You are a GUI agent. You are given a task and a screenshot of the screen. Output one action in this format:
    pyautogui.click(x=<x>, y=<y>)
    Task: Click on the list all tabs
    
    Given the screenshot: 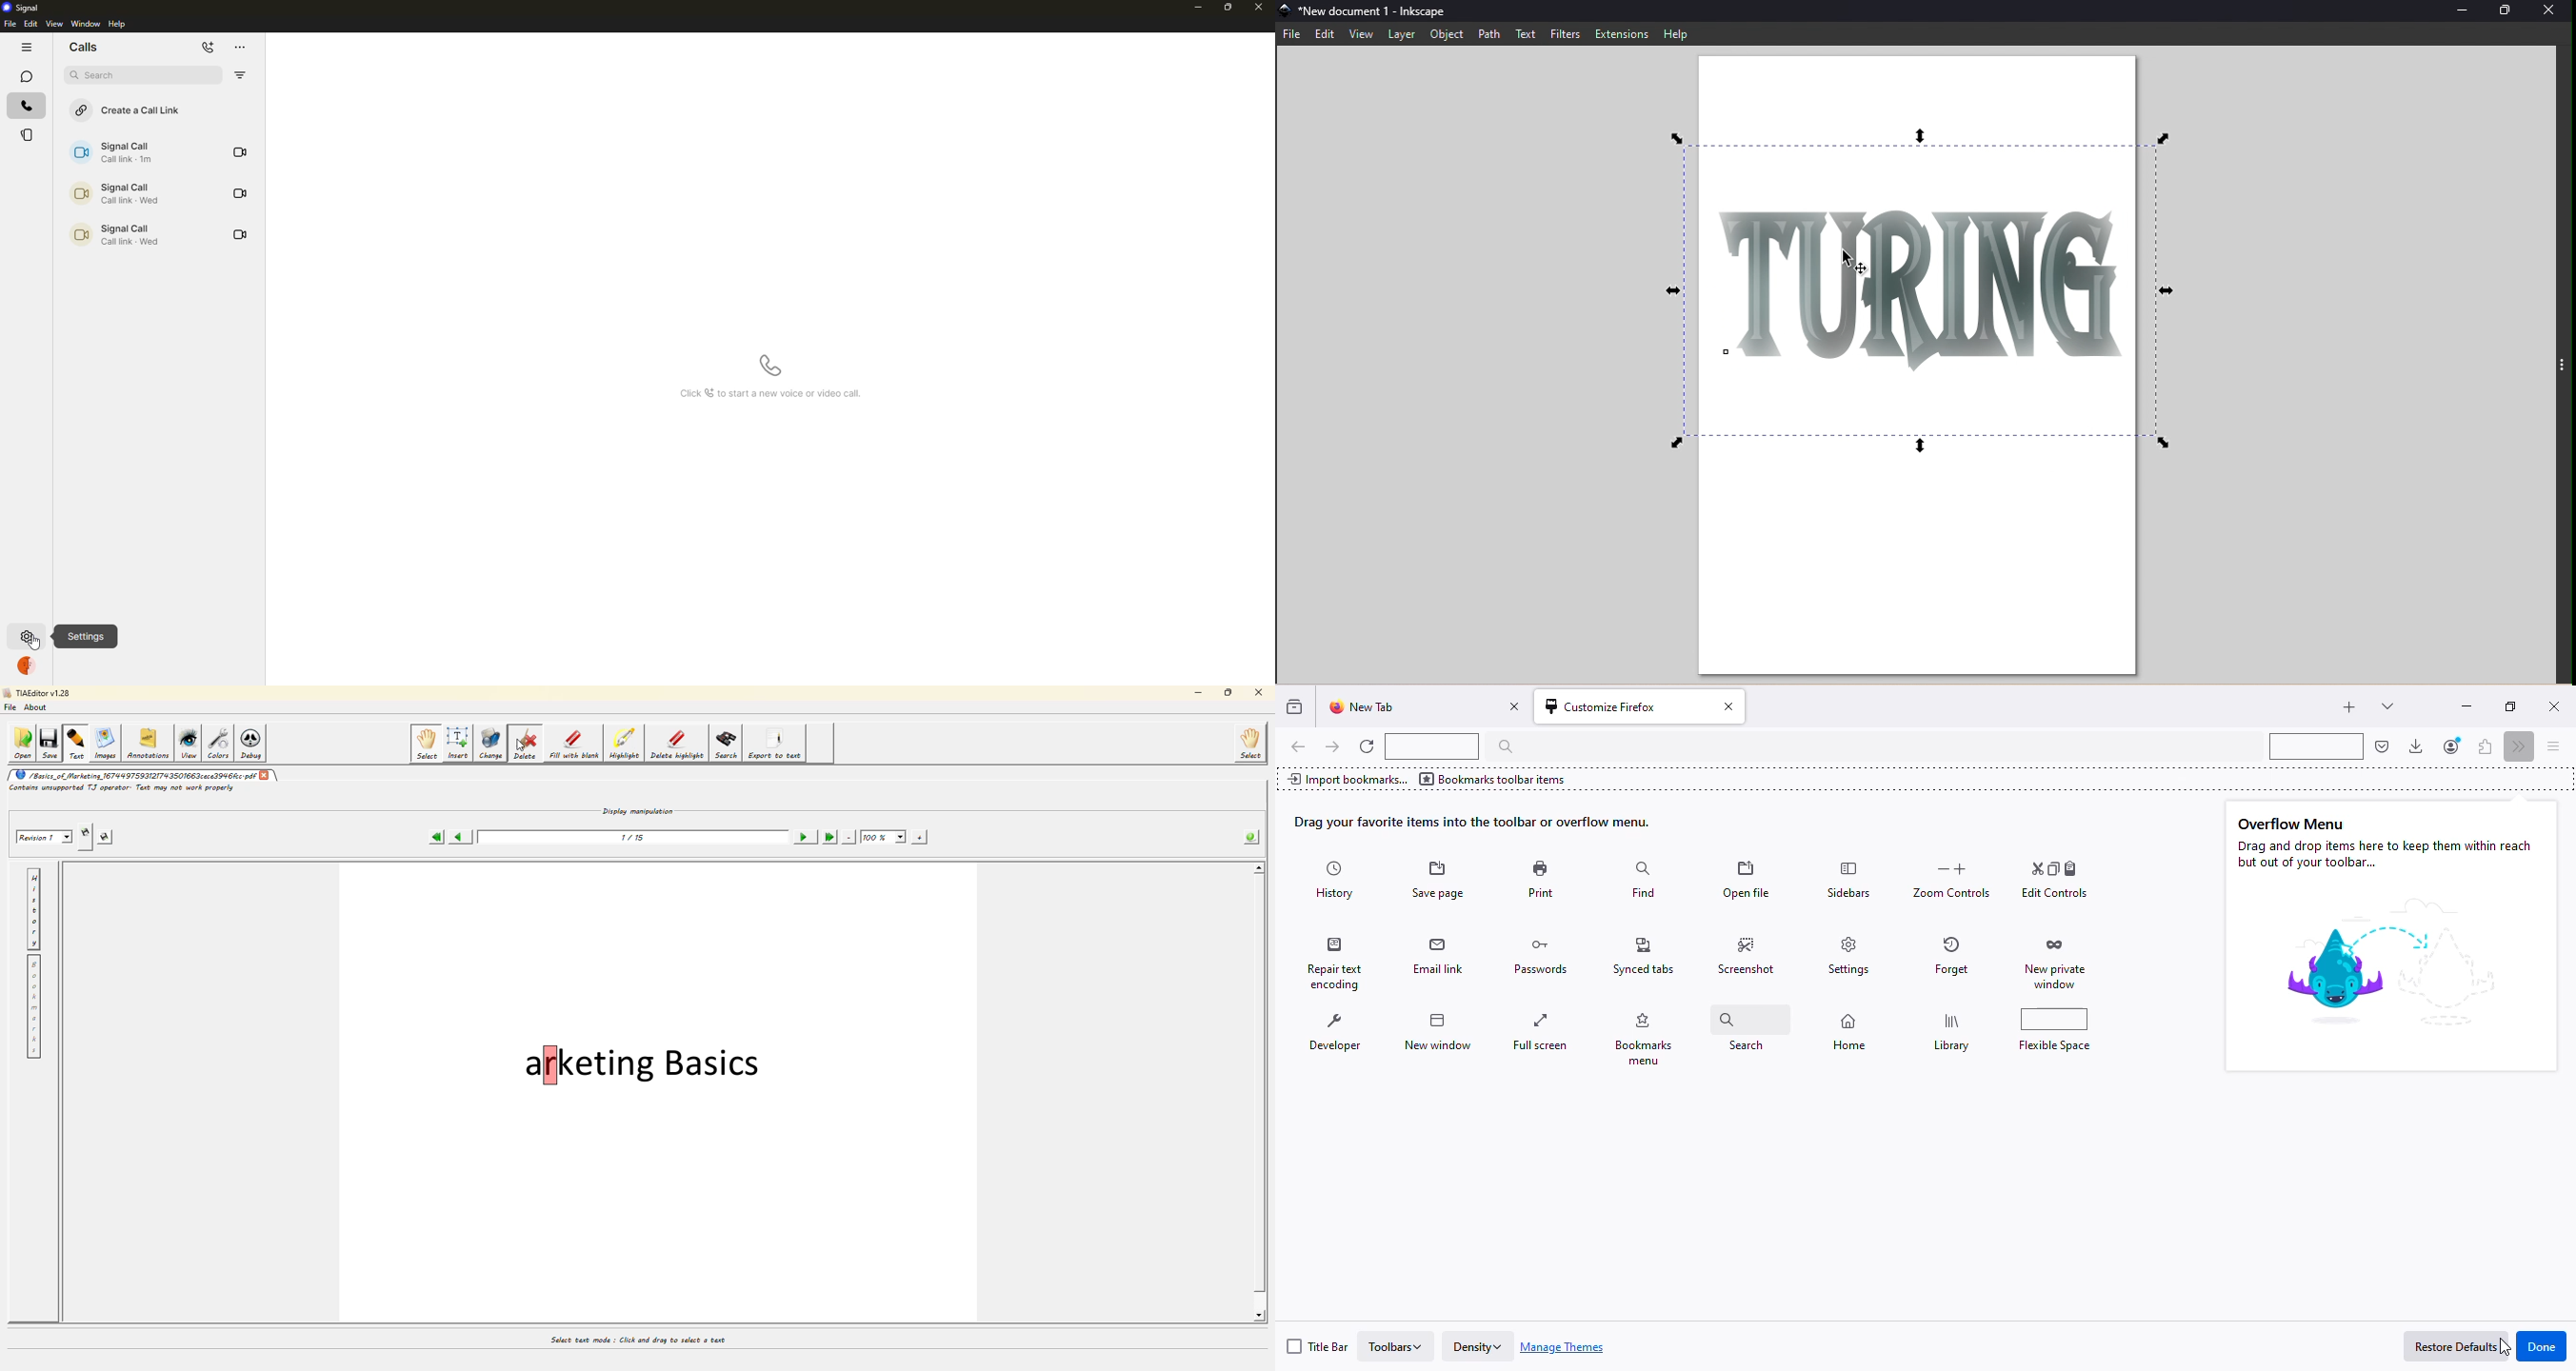 What is the action you would take?
    pyautogui.click(x=2389, y=706)
    